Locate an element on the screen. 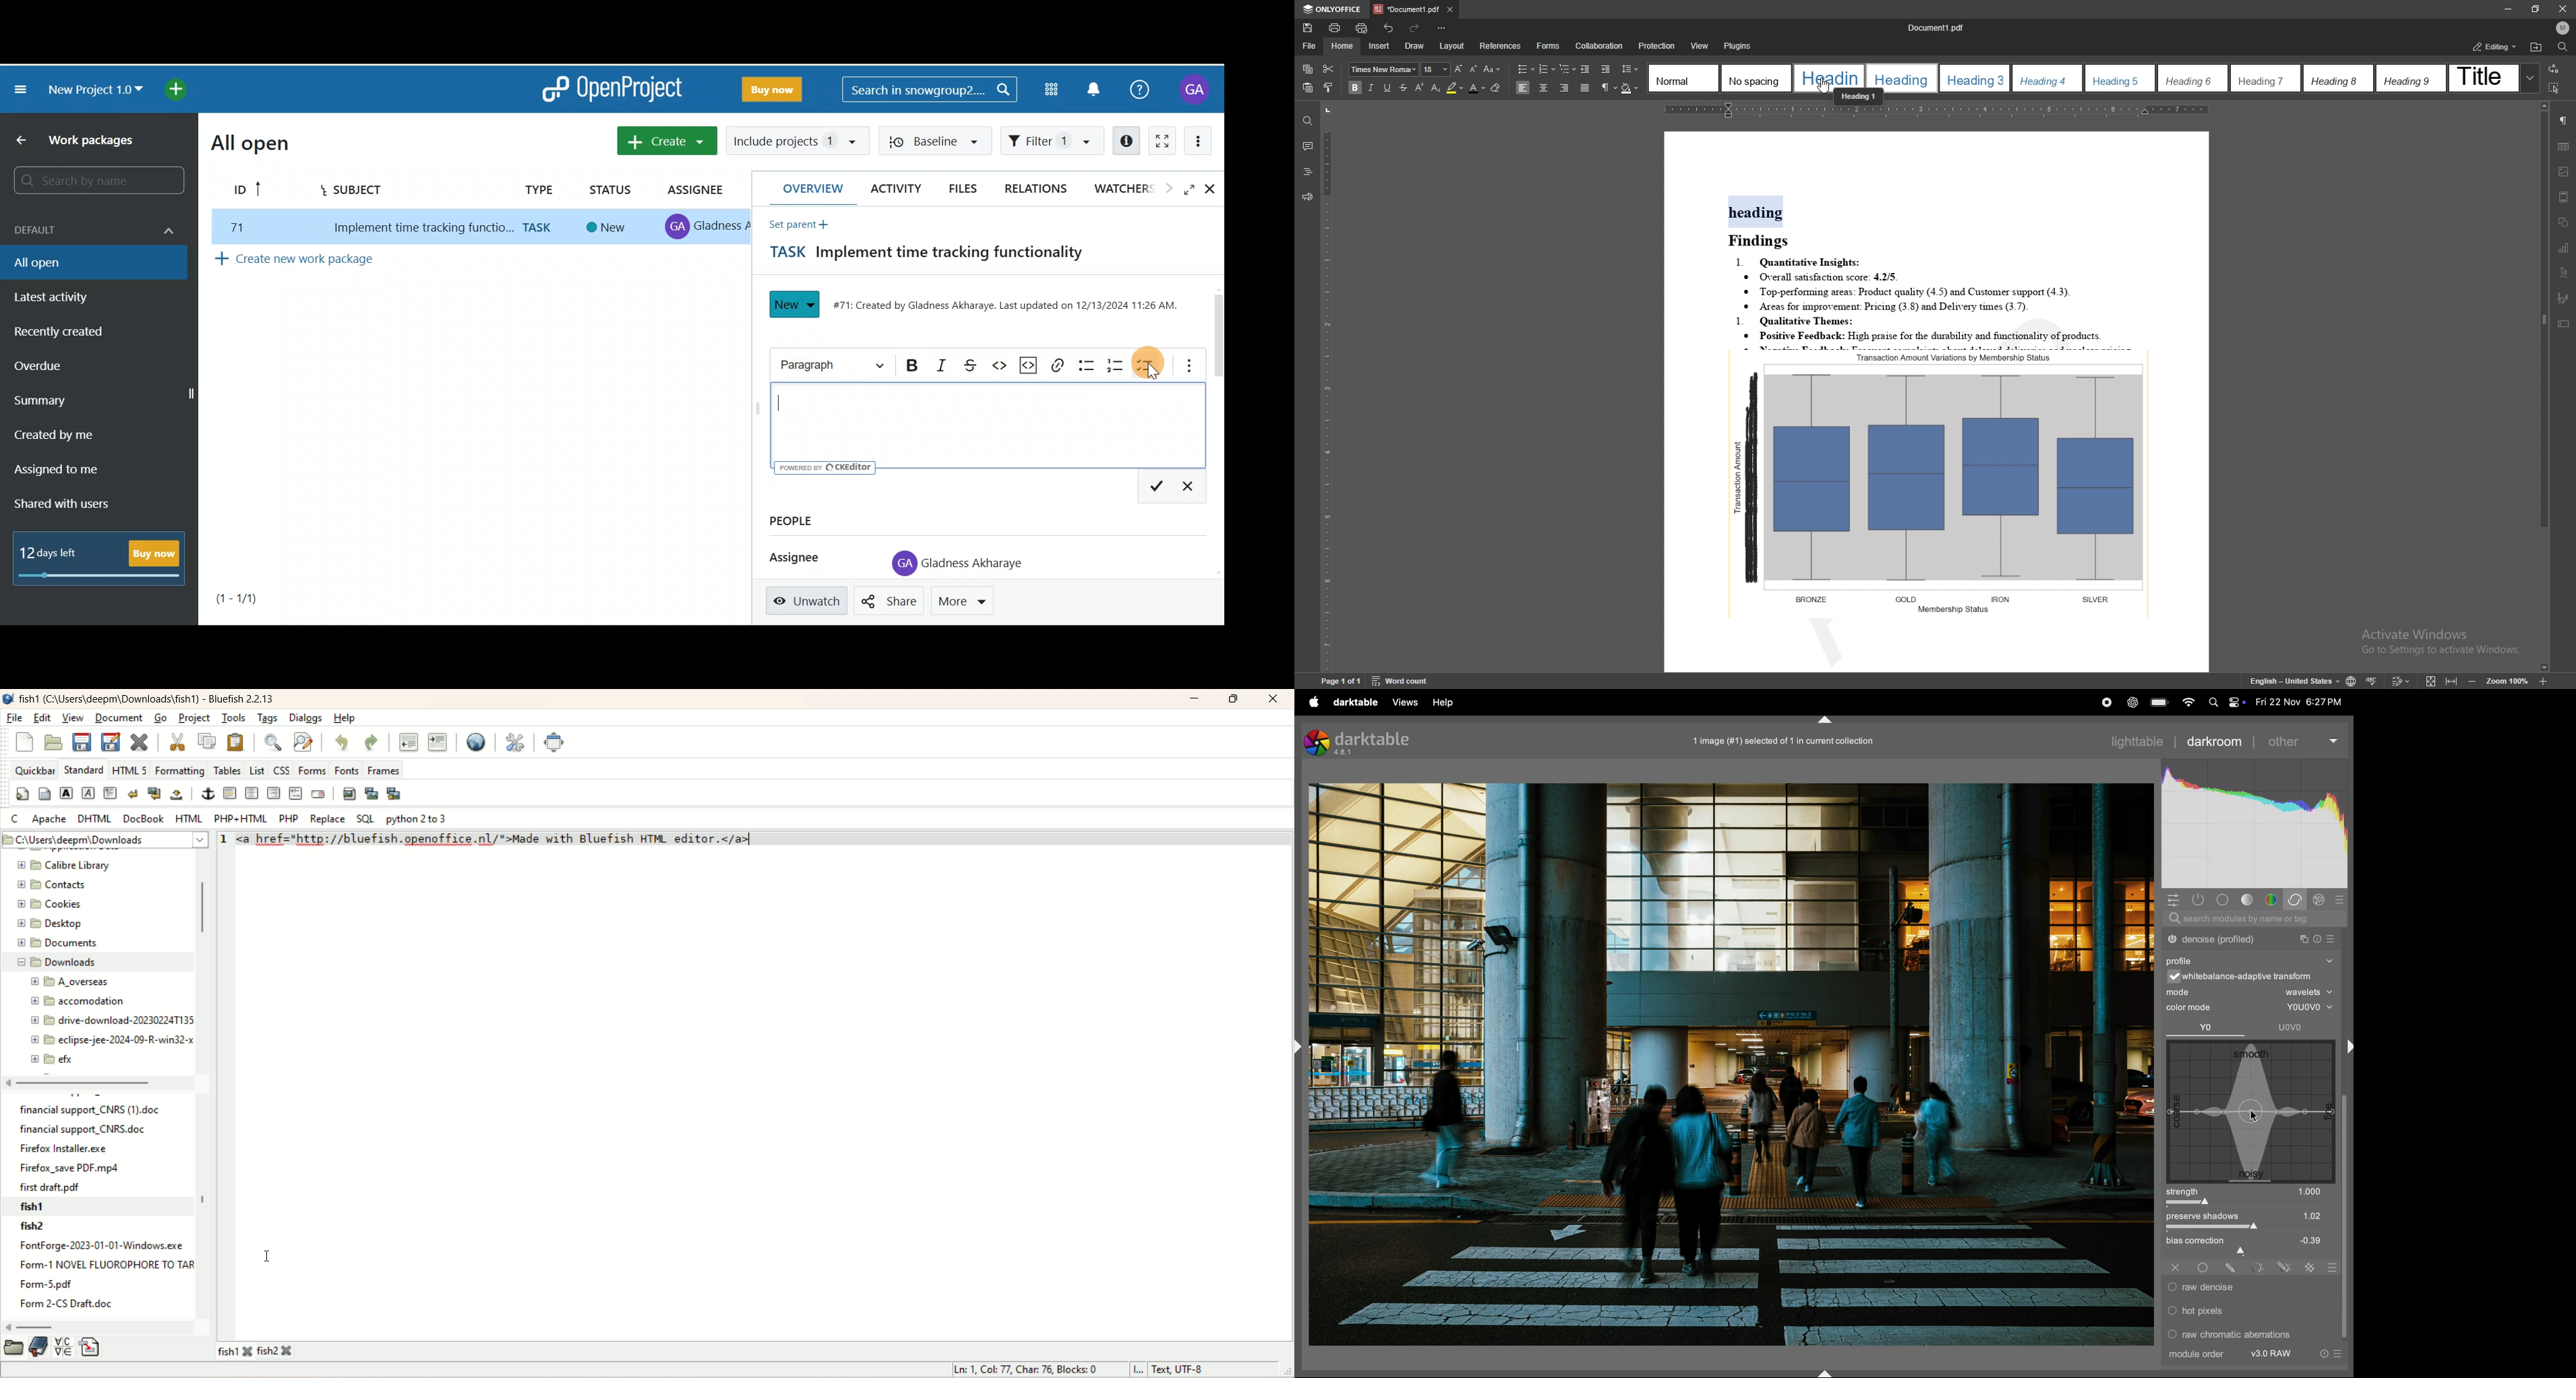 This screenshot has width=2576, height=1400. Bulleted list is located at coordinates (1086, 364).